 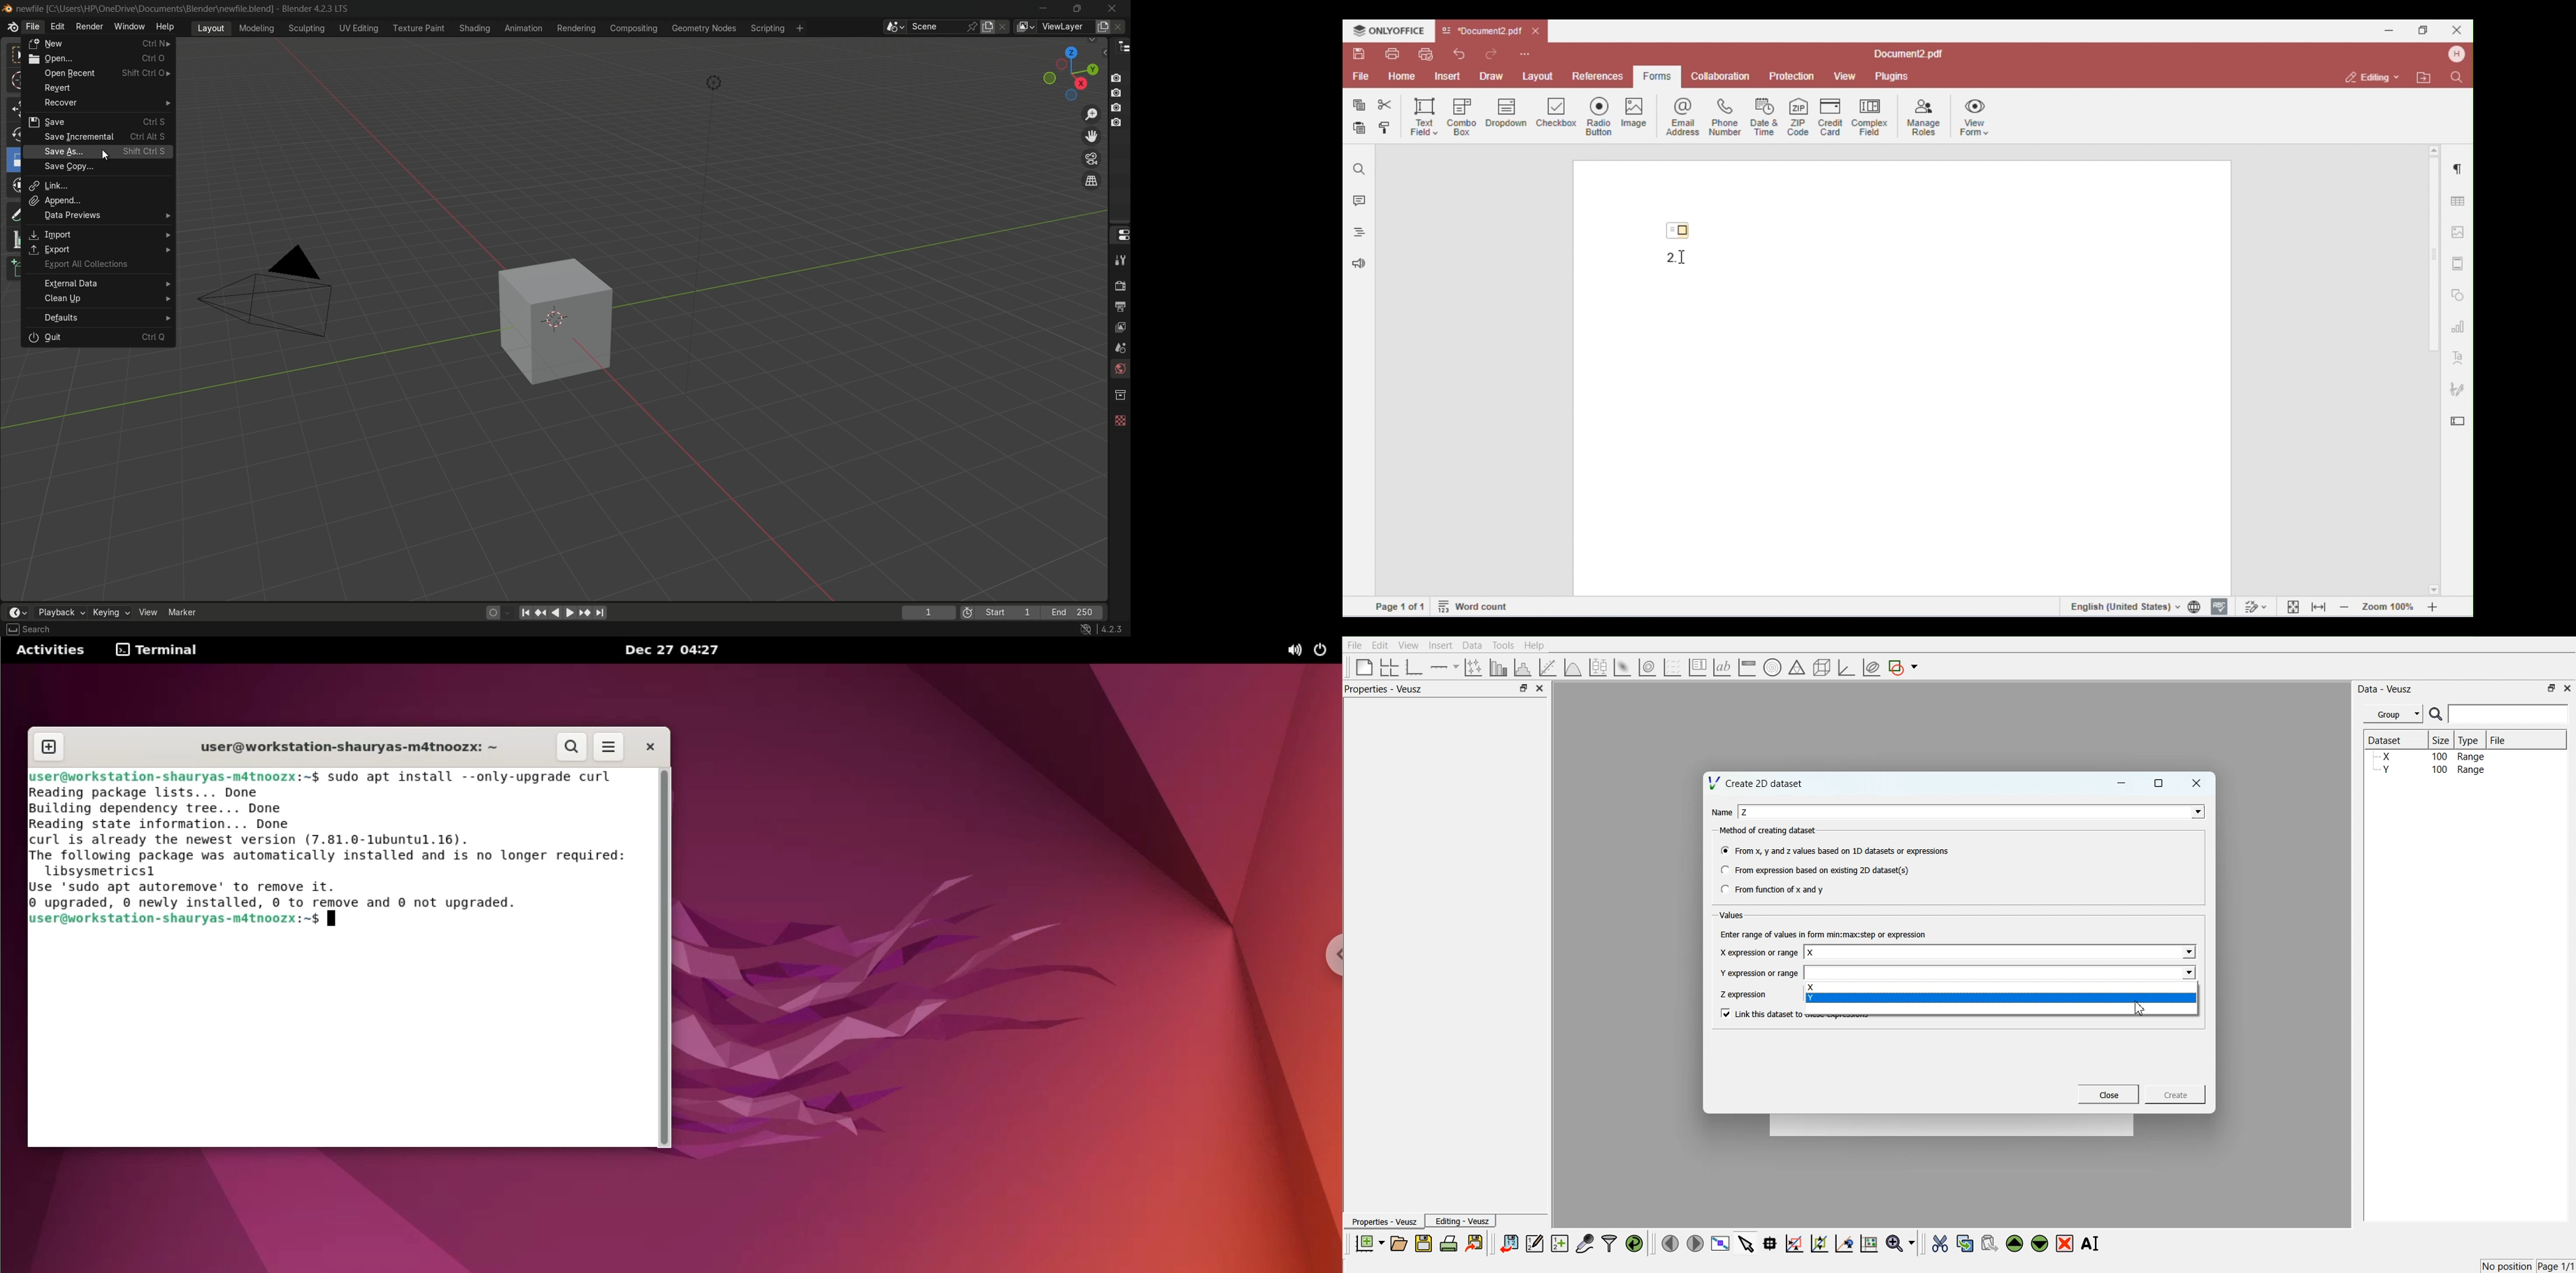 I want to click on jump to keyframe, so click(x=585, y=612).